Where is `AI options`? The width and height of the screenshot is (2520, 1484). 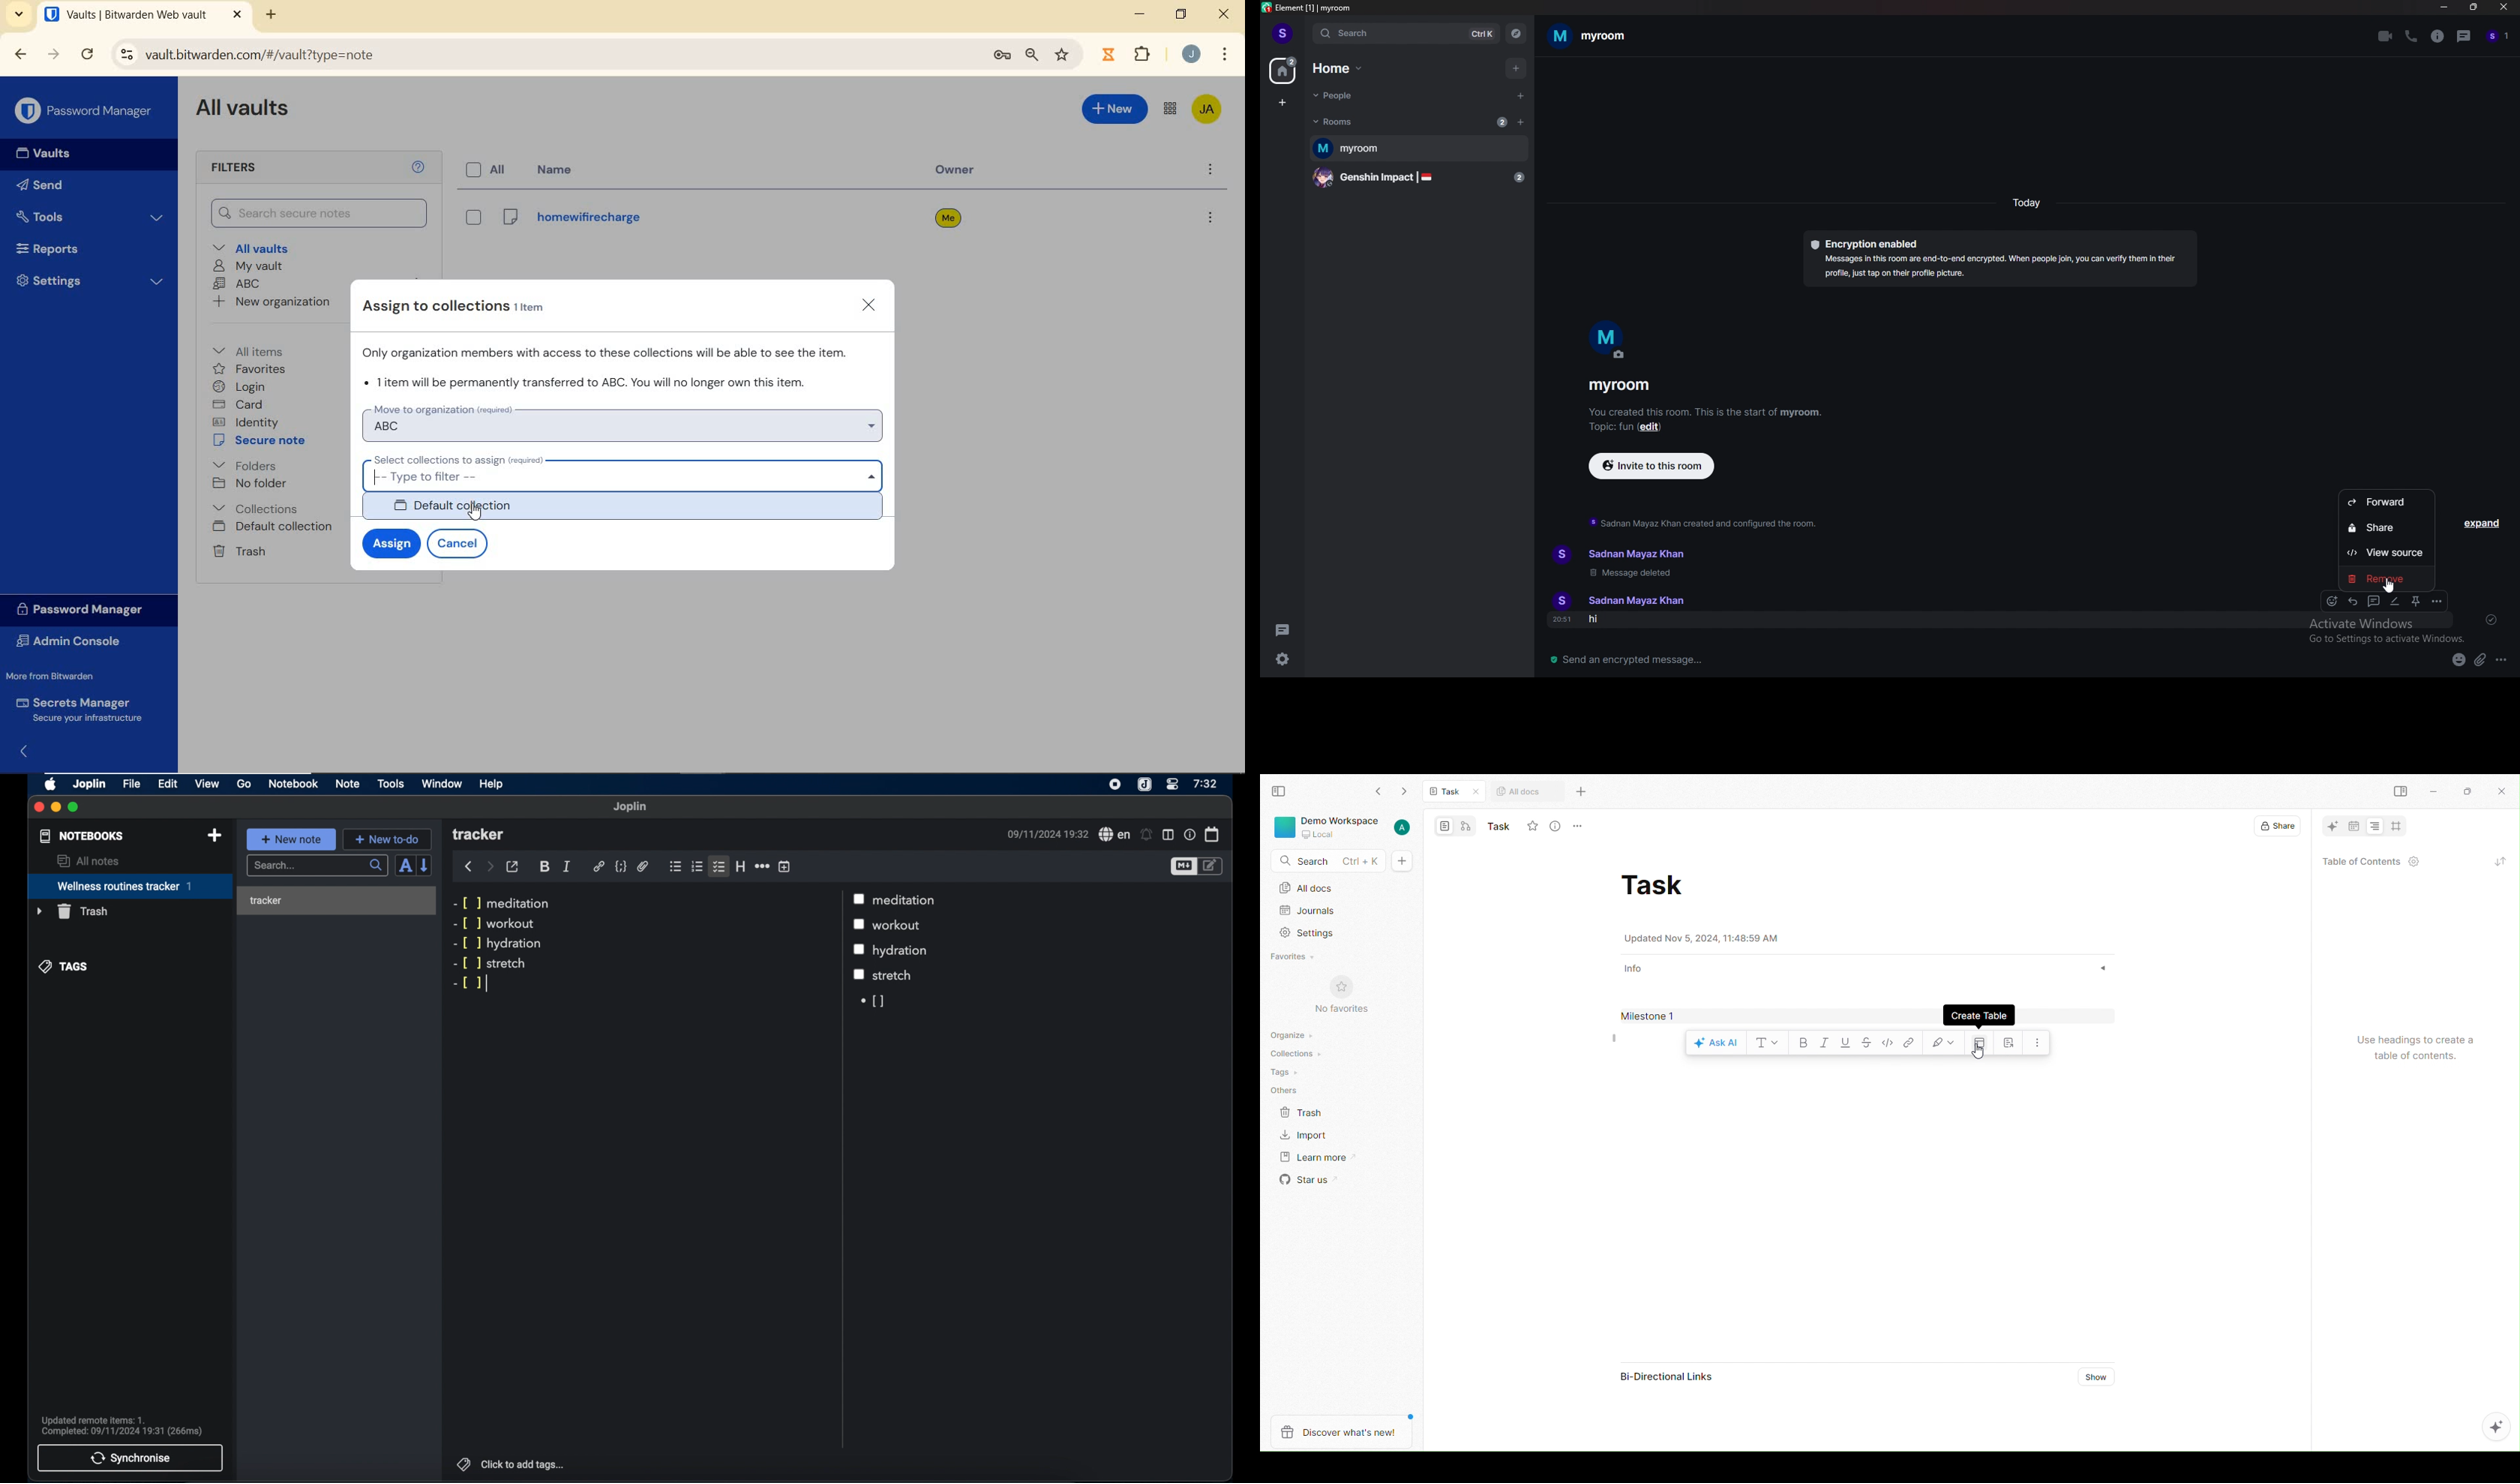
AI options is located at coordinates (2501, 1431).